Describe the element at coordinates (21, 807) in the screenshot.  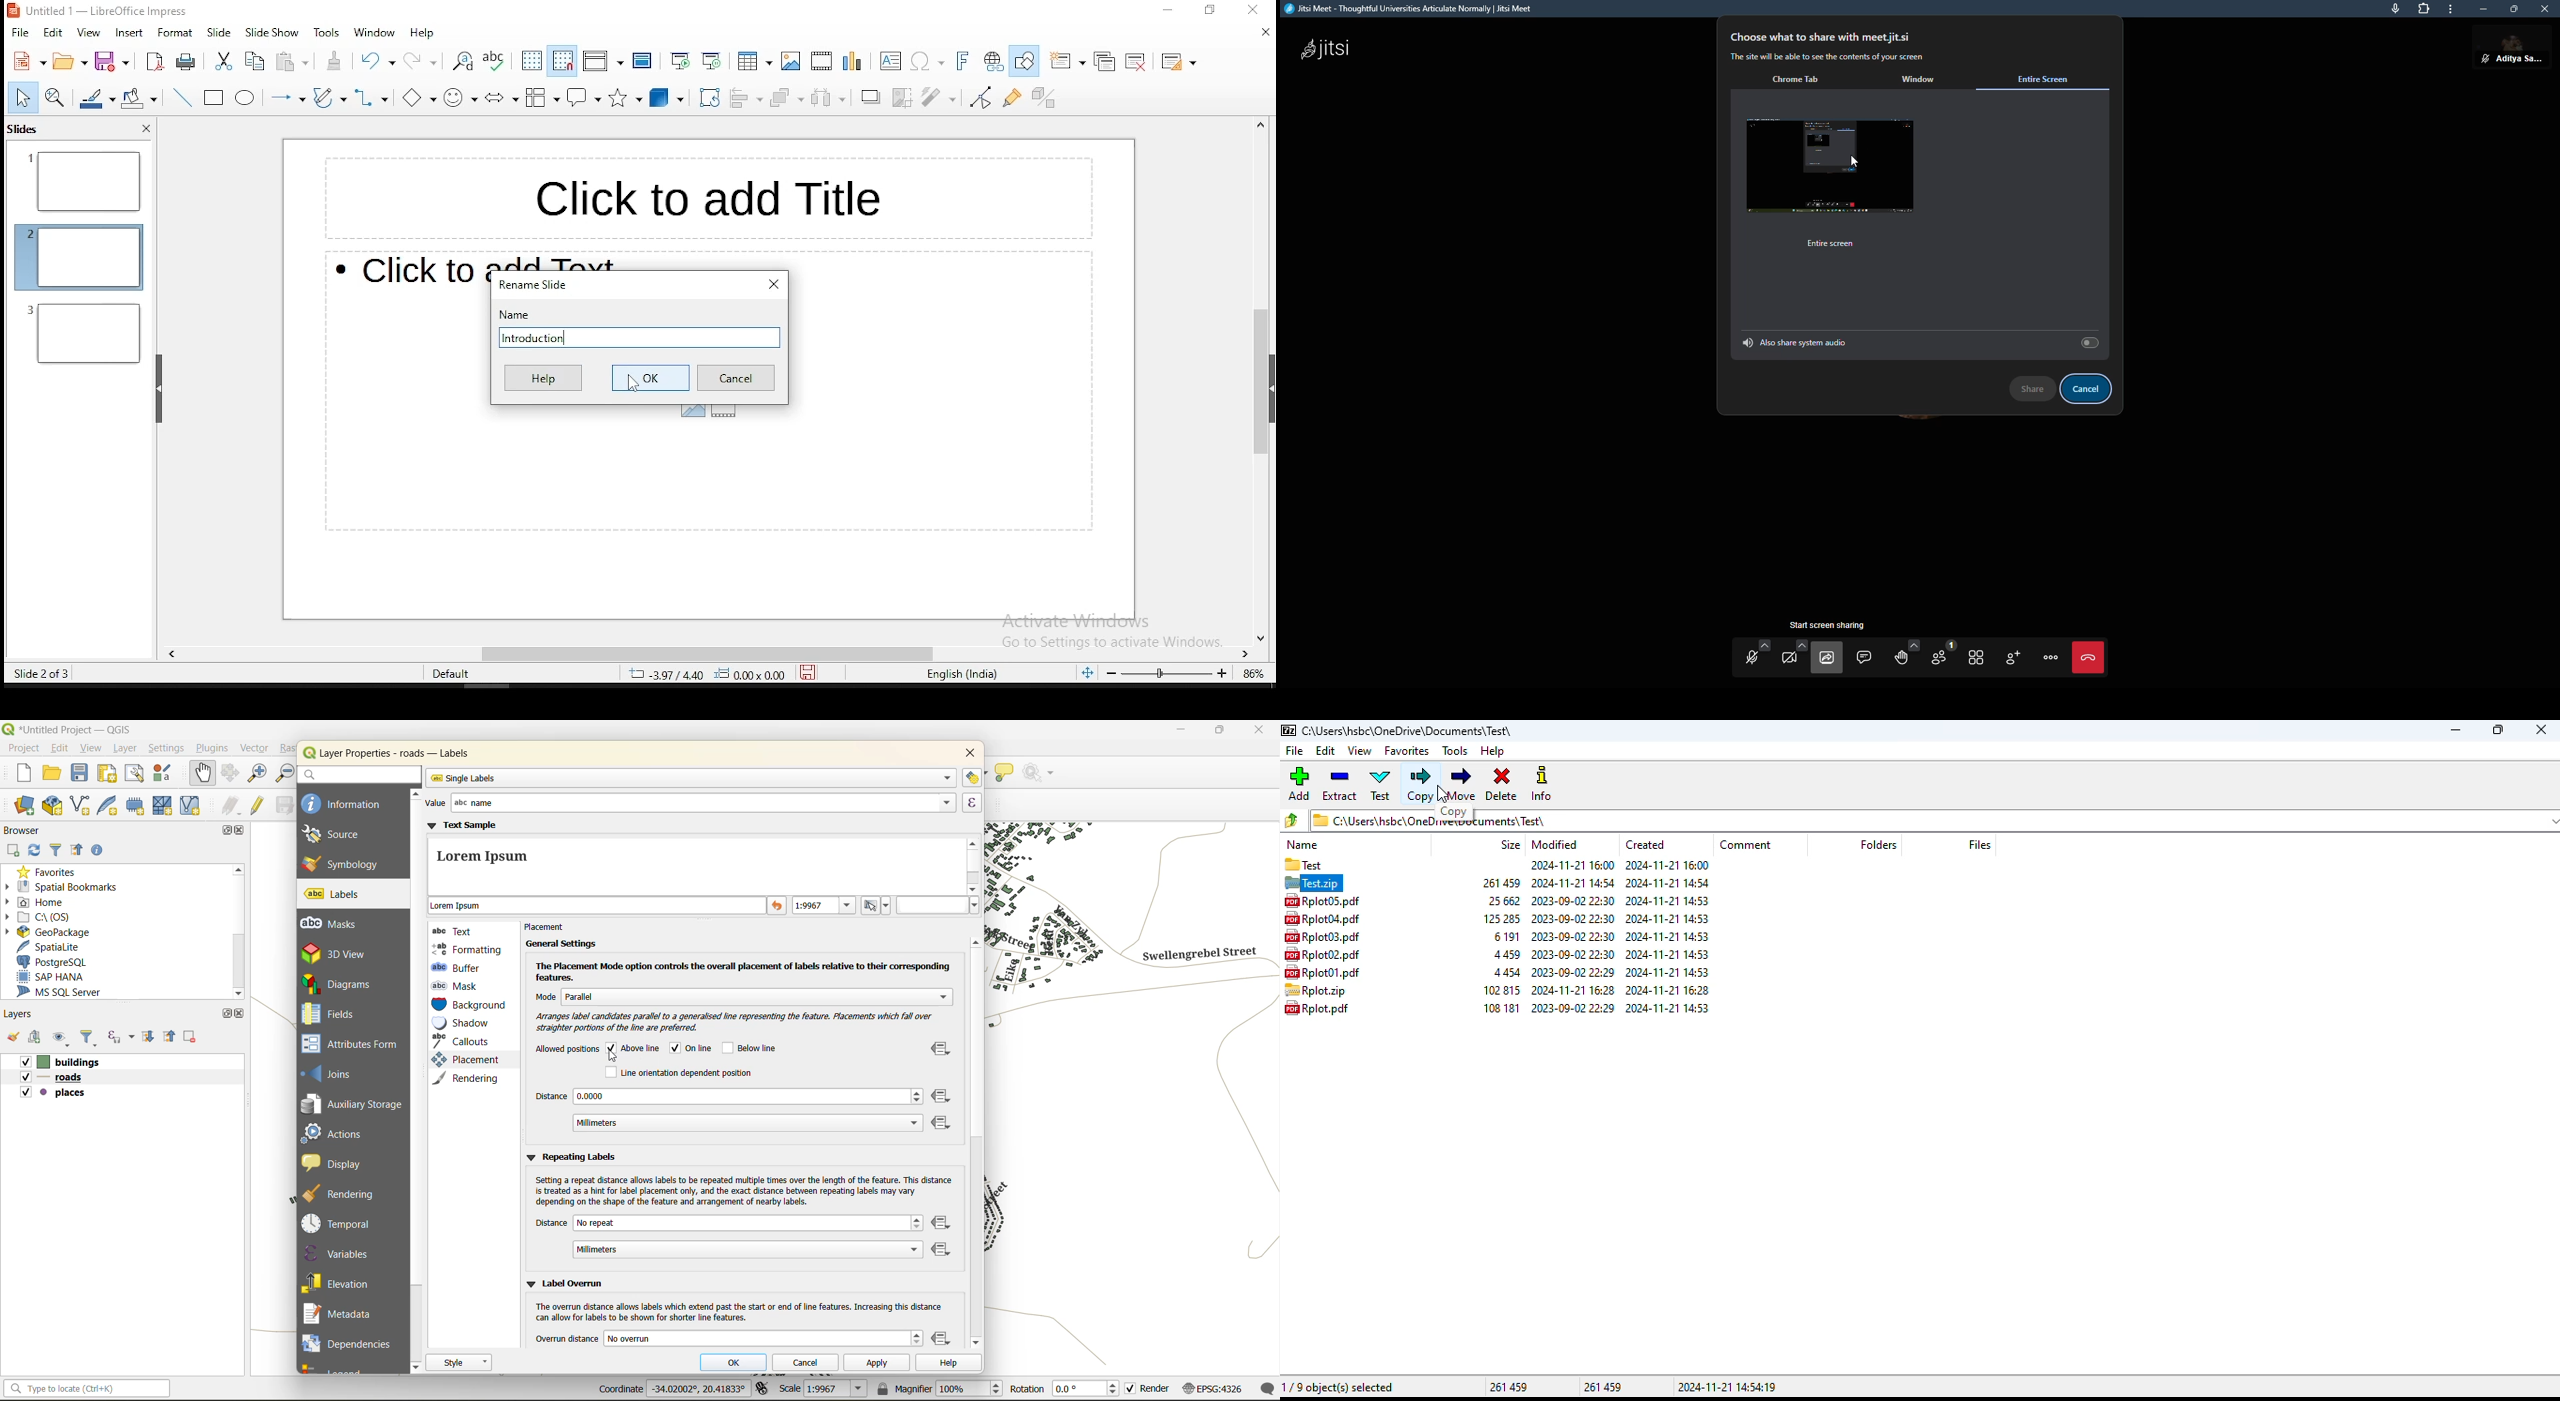
I see `open data source manager` at that location.